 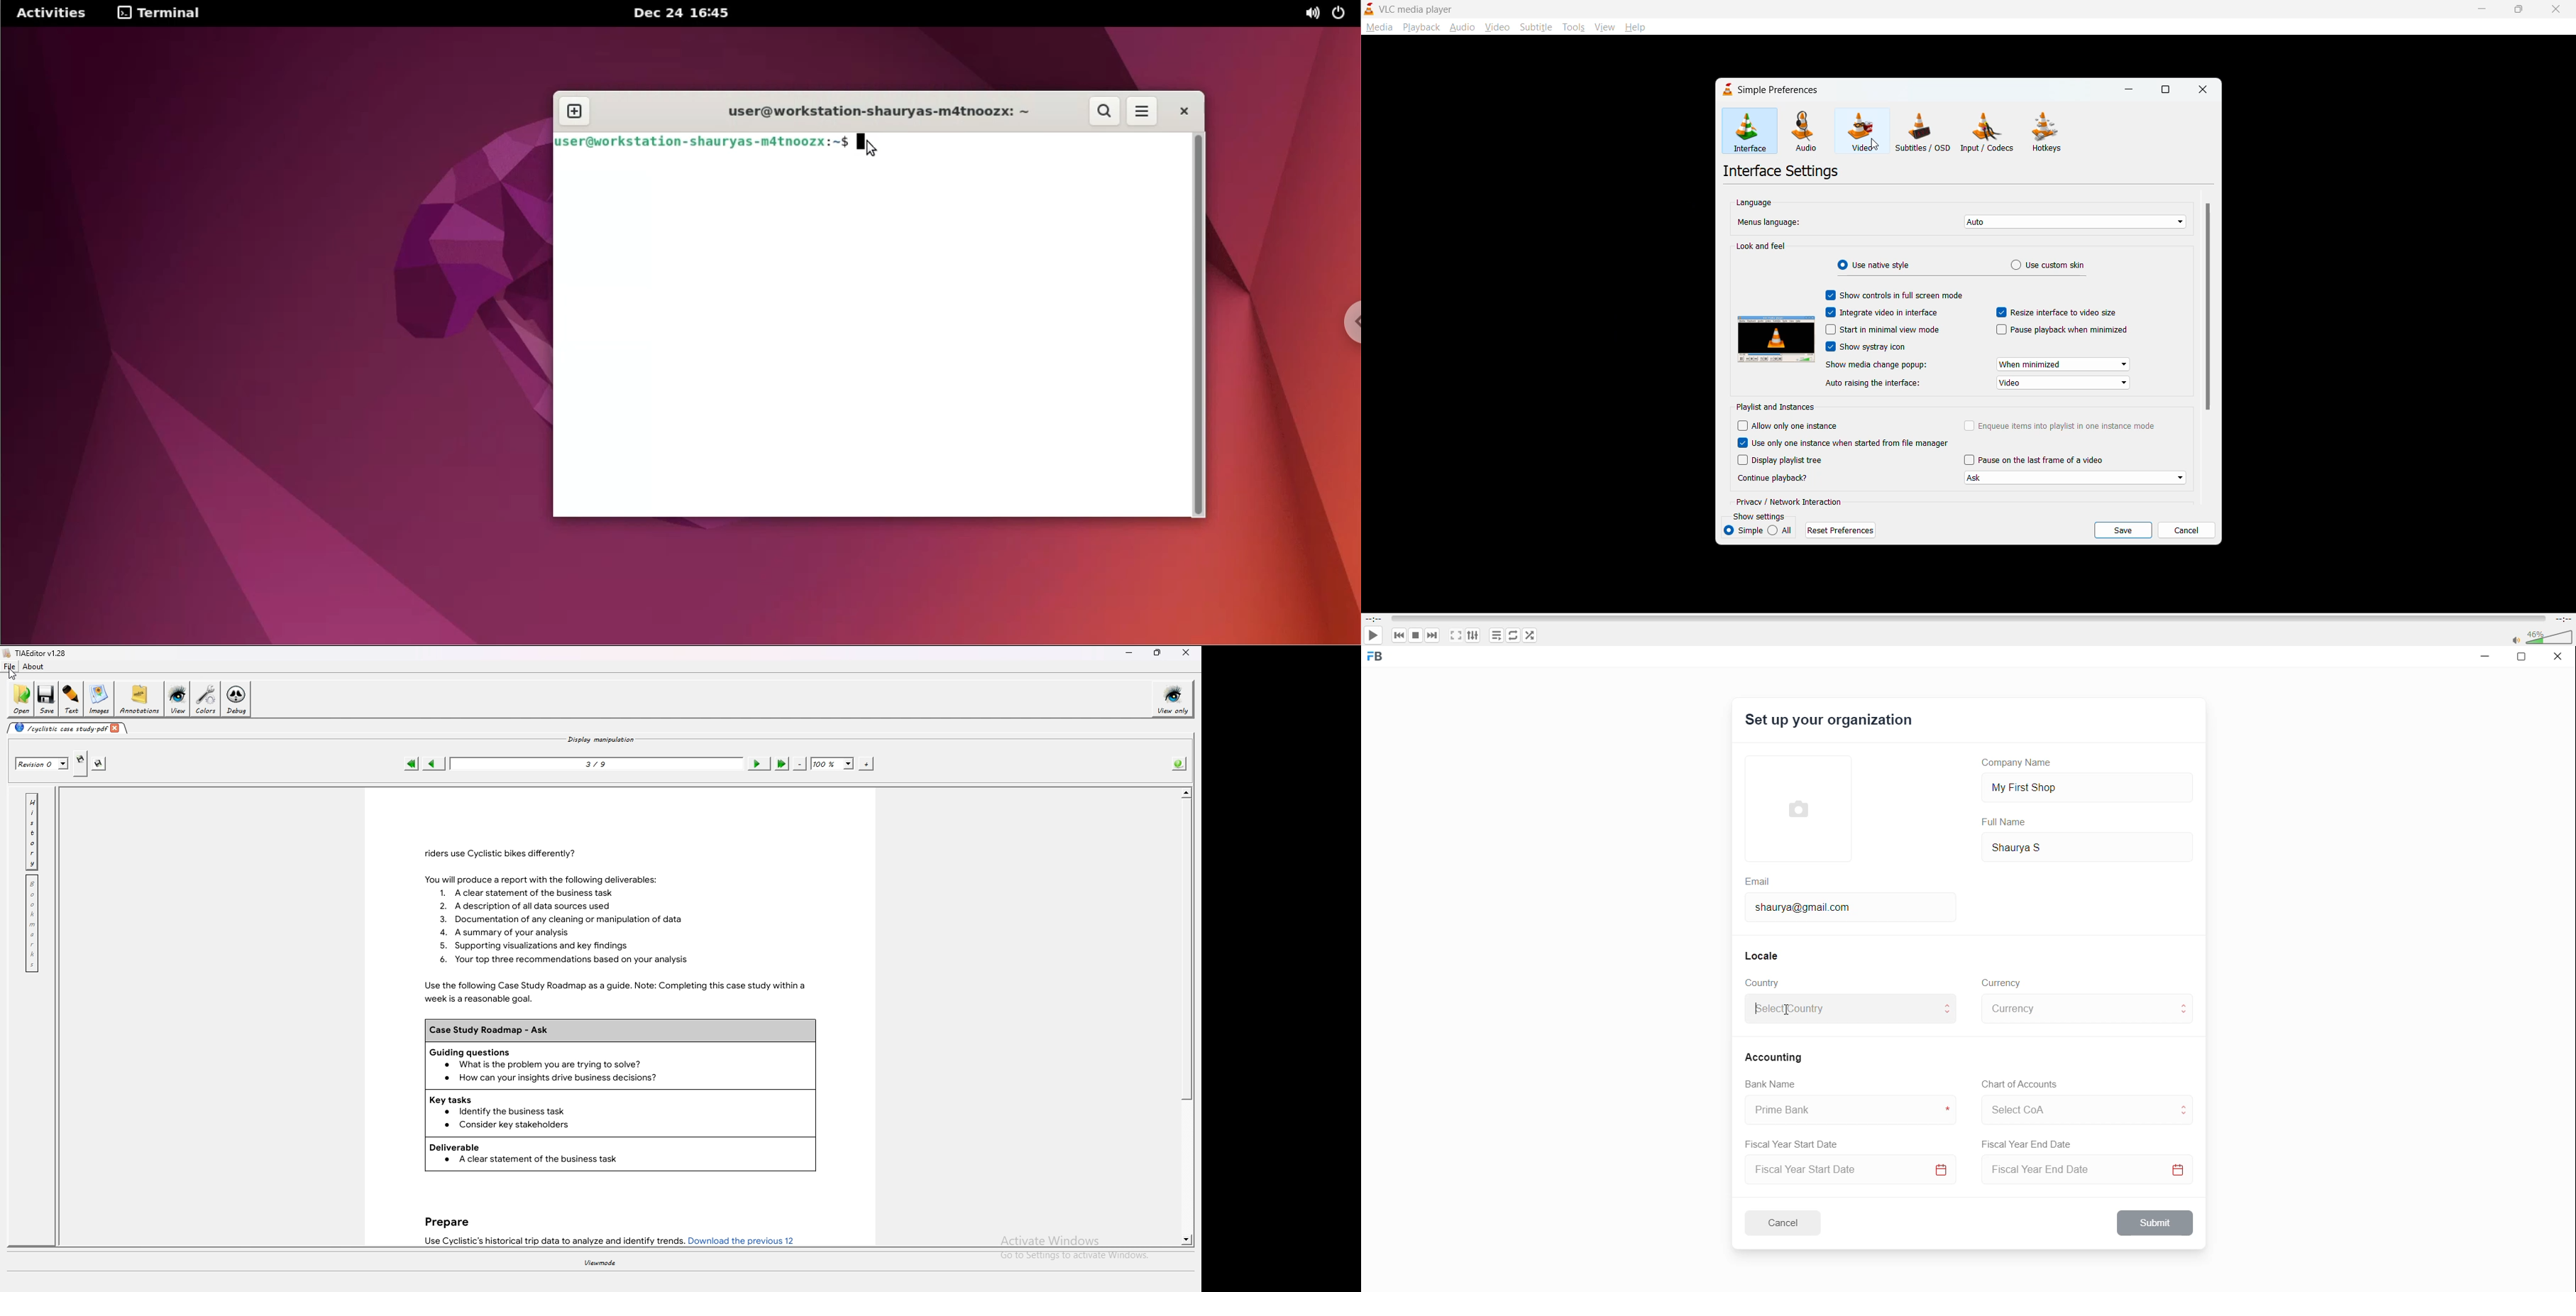 What do you see at coordinates (1982, 381) in the screenshot?
I see `auto raising the interface` at bounding box center [1982, 381].